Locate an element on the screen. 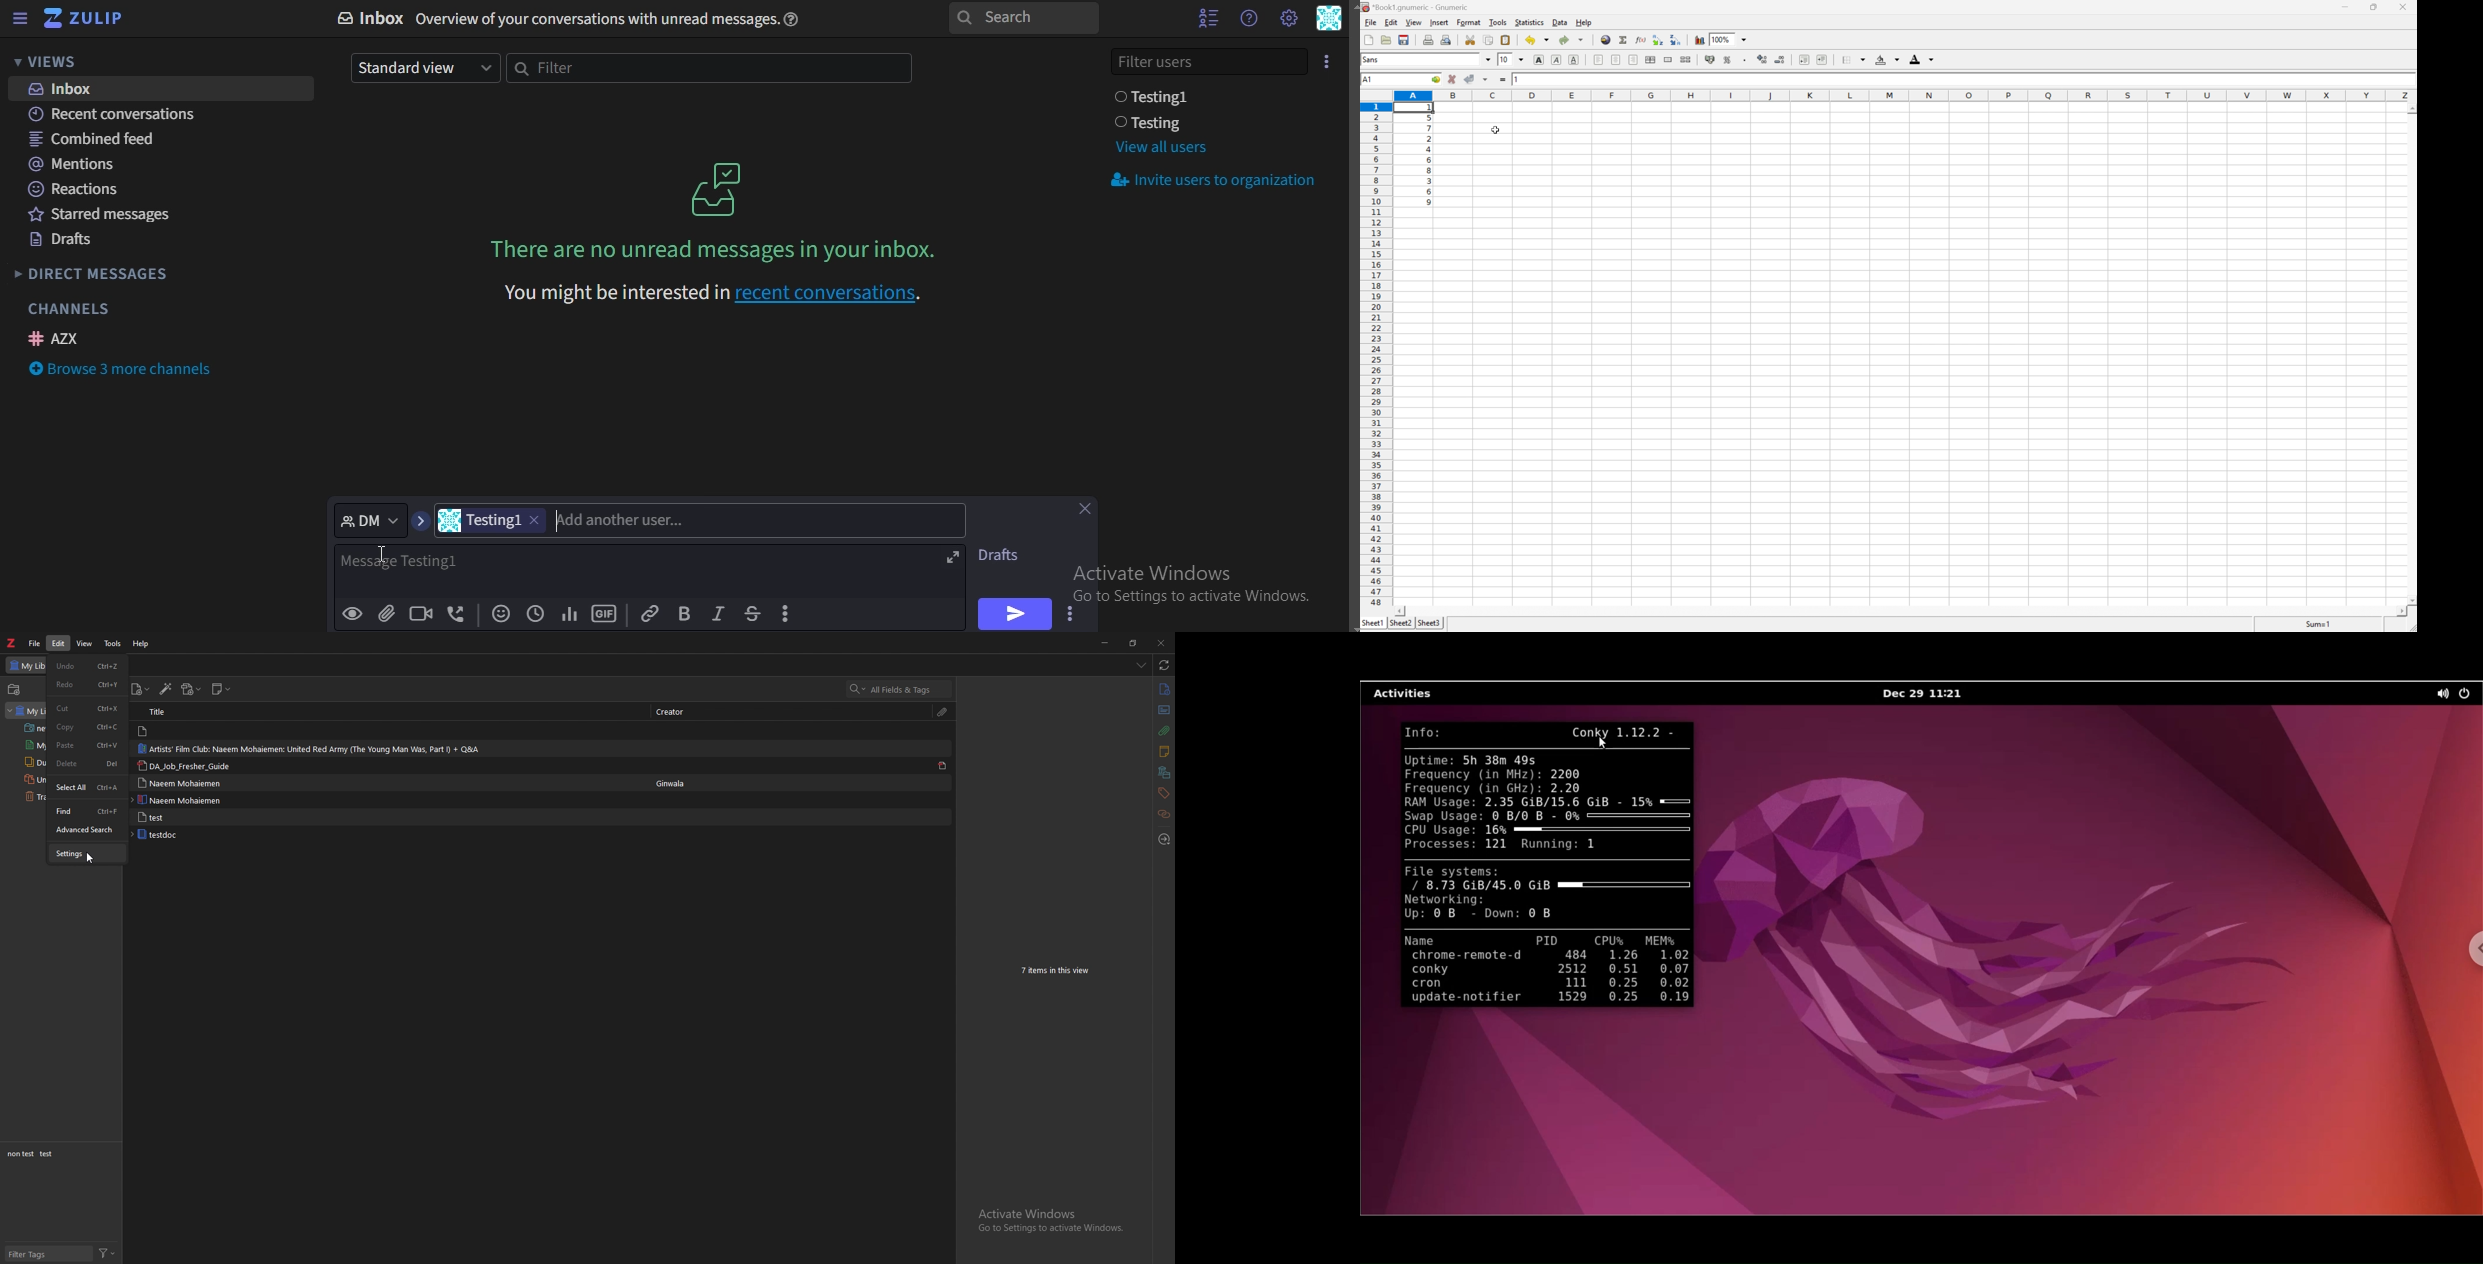  restore down is located at coordinates (2376, 7).